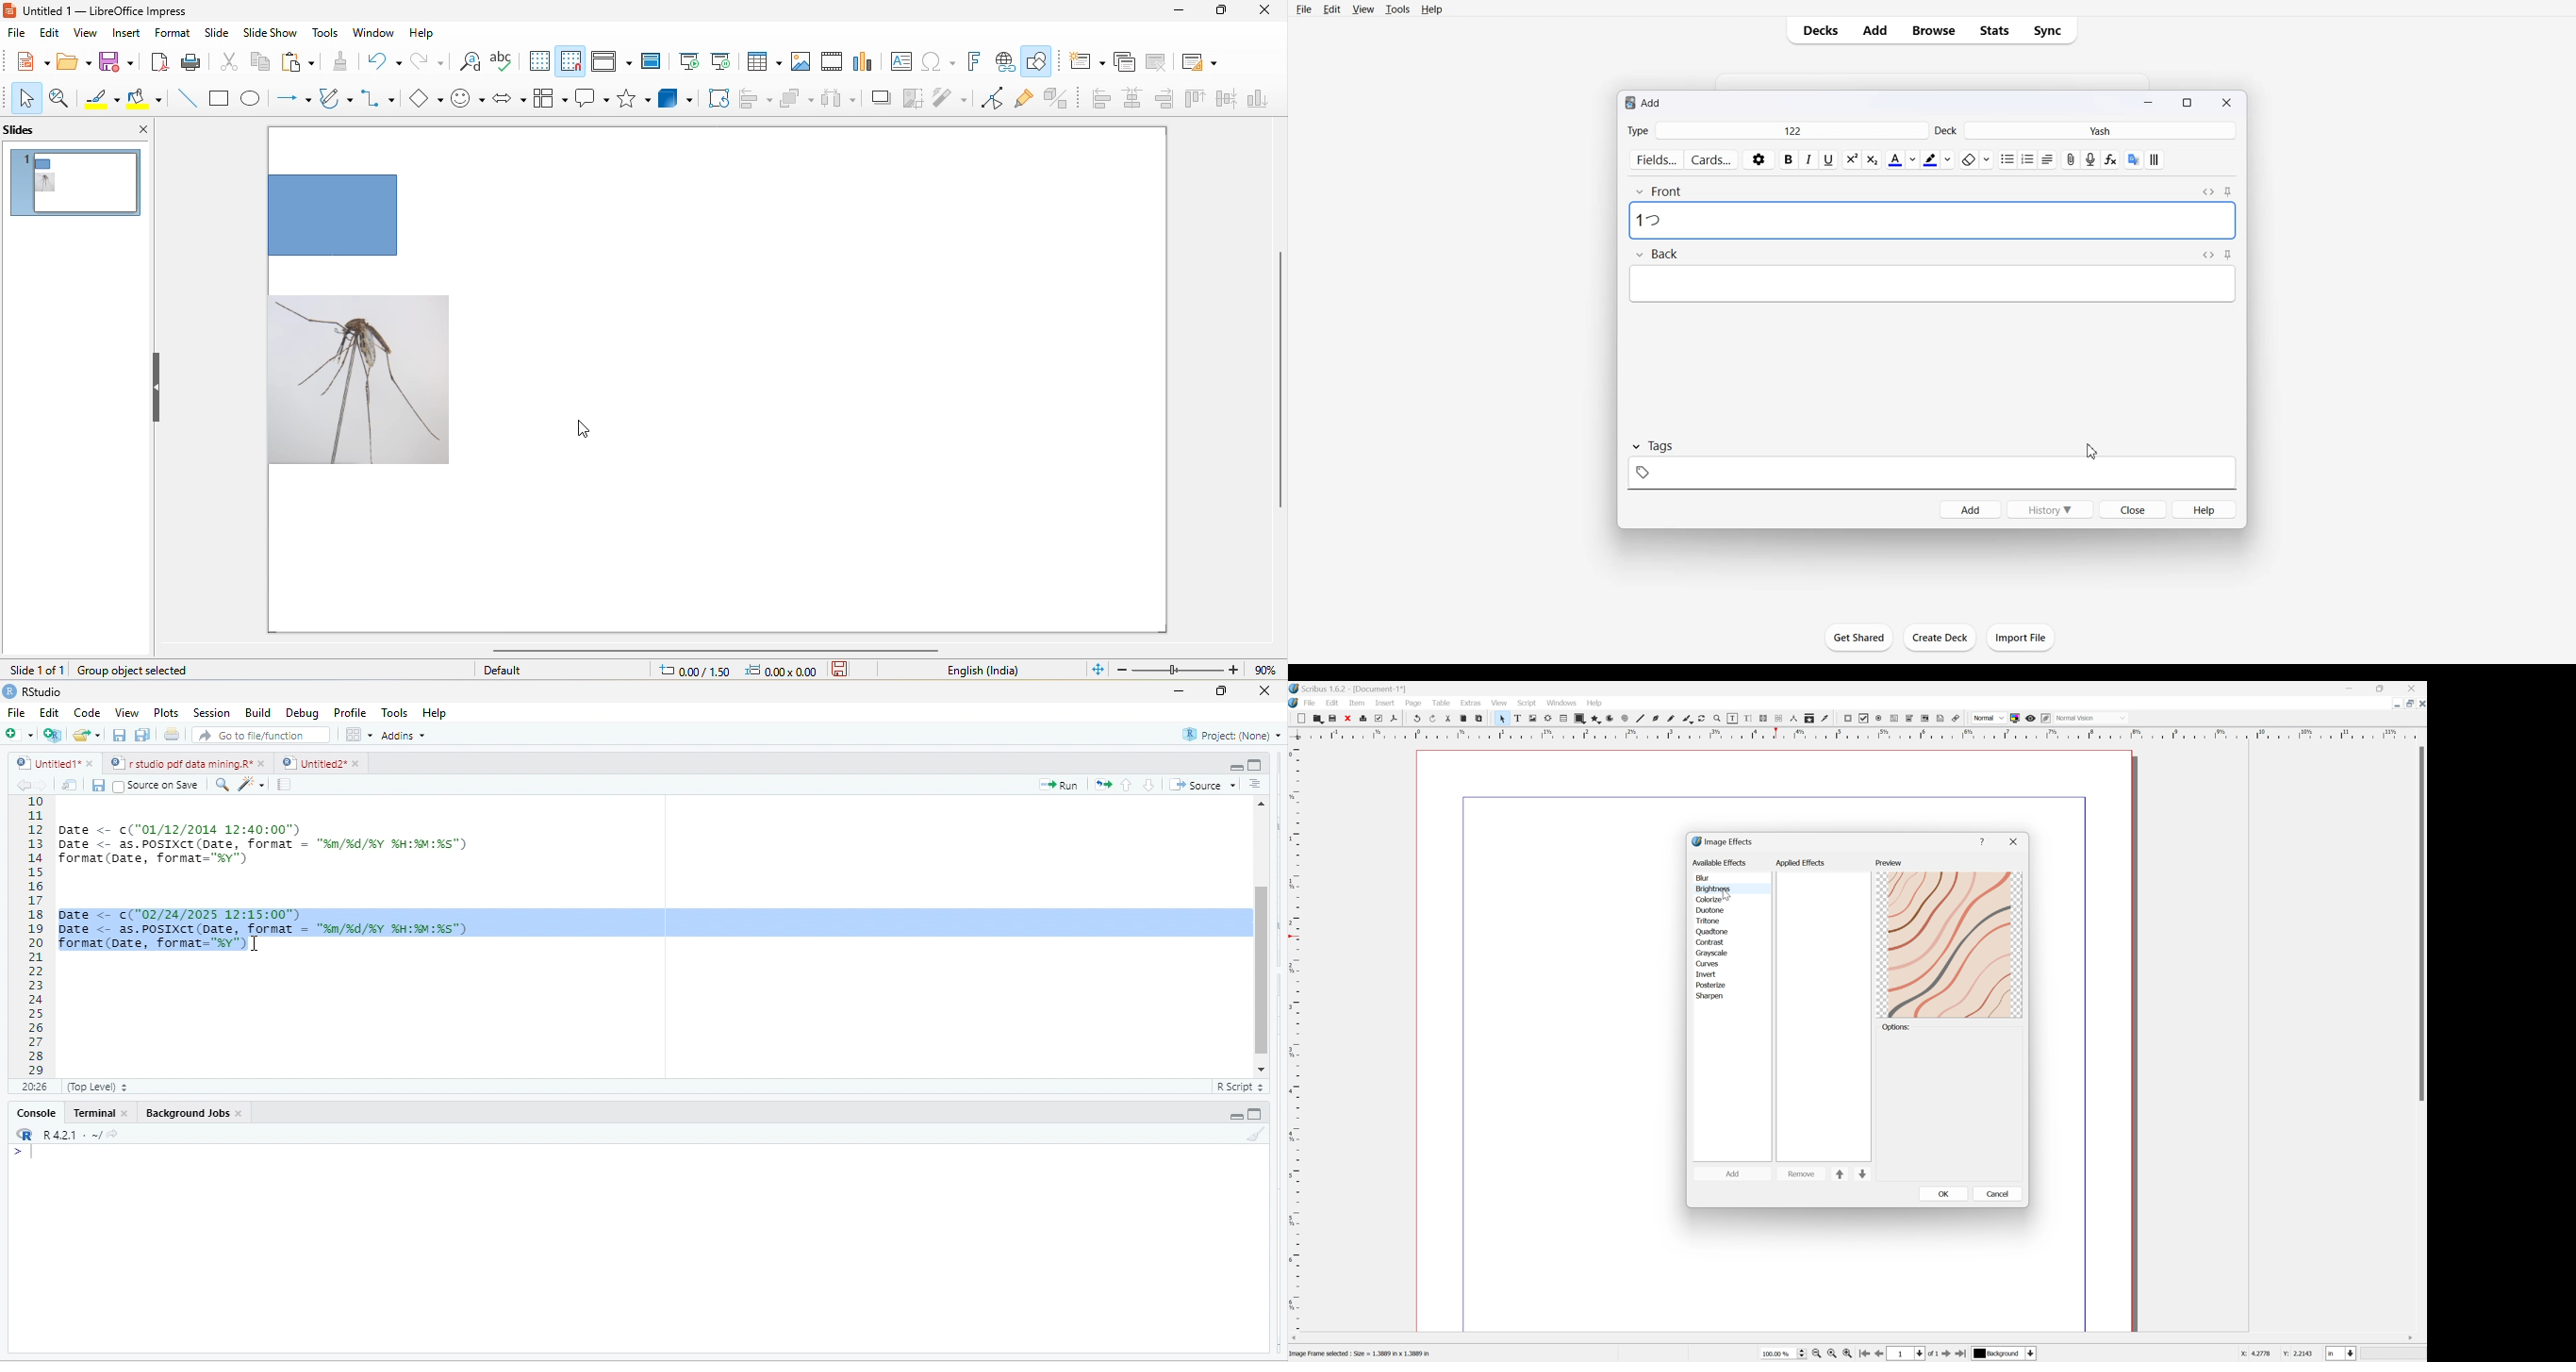 The image size is (2576, 1372). Describe the element at coordinates (1263, 802) in the screenshot. I see `scroll up` at that location.